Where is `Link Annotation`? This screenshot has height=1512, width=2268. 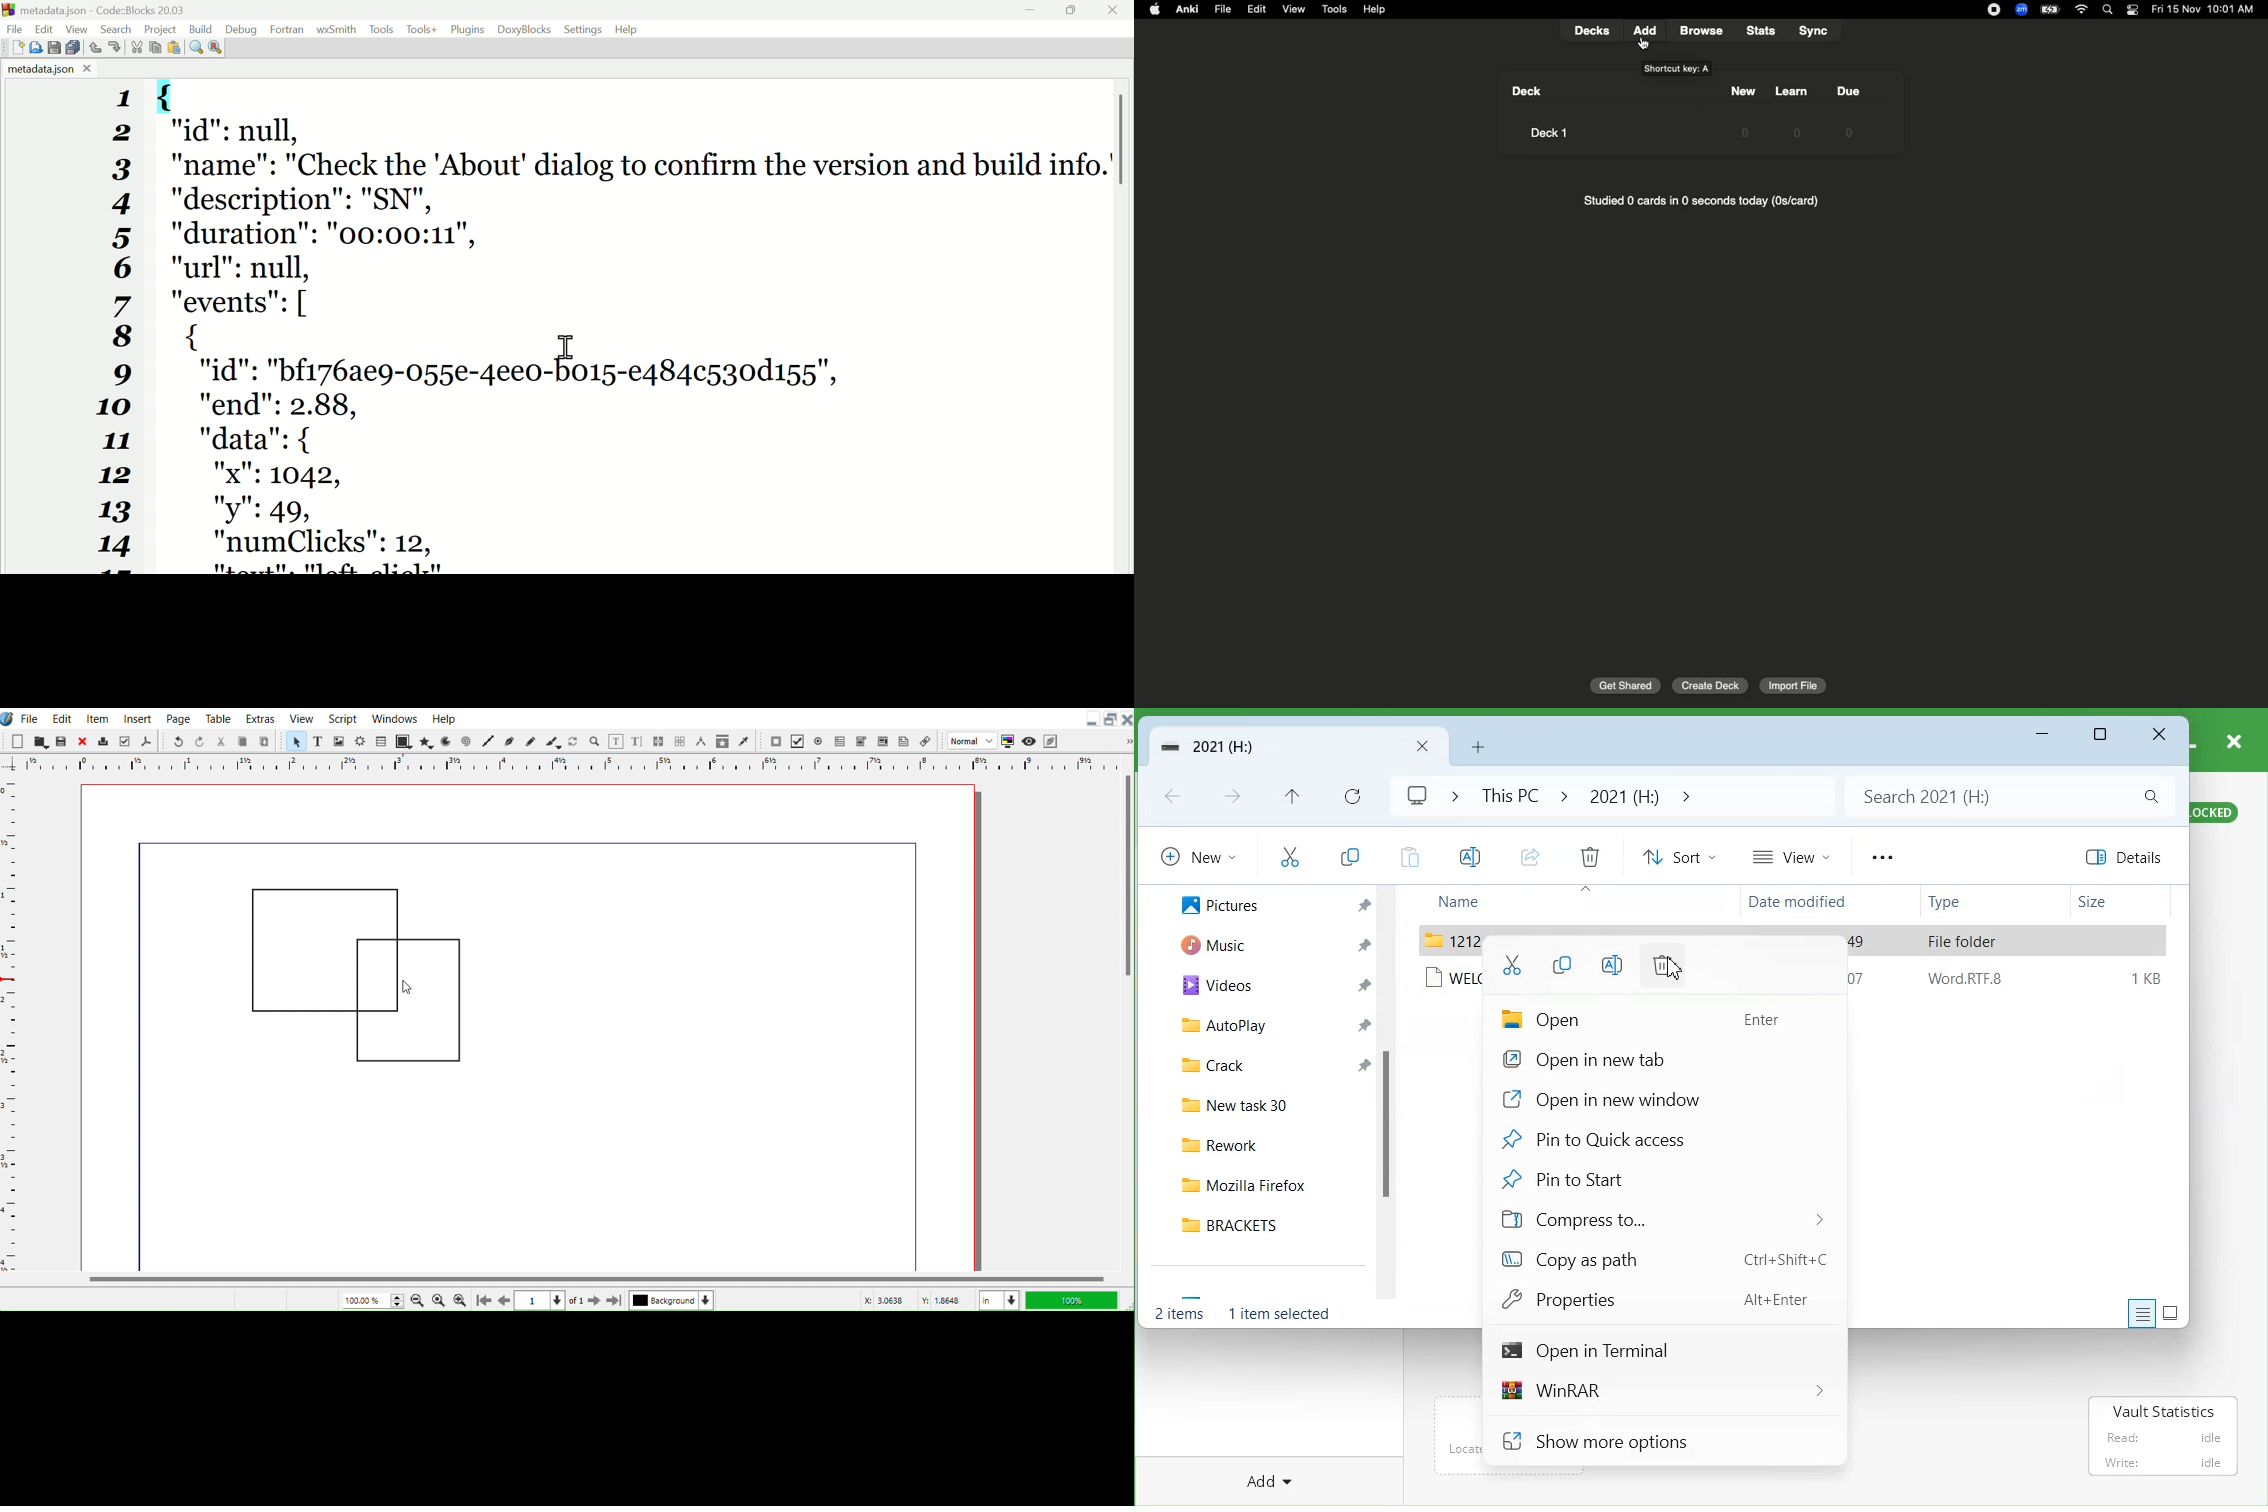
Link Annotation is located at coordinates (925, 741).